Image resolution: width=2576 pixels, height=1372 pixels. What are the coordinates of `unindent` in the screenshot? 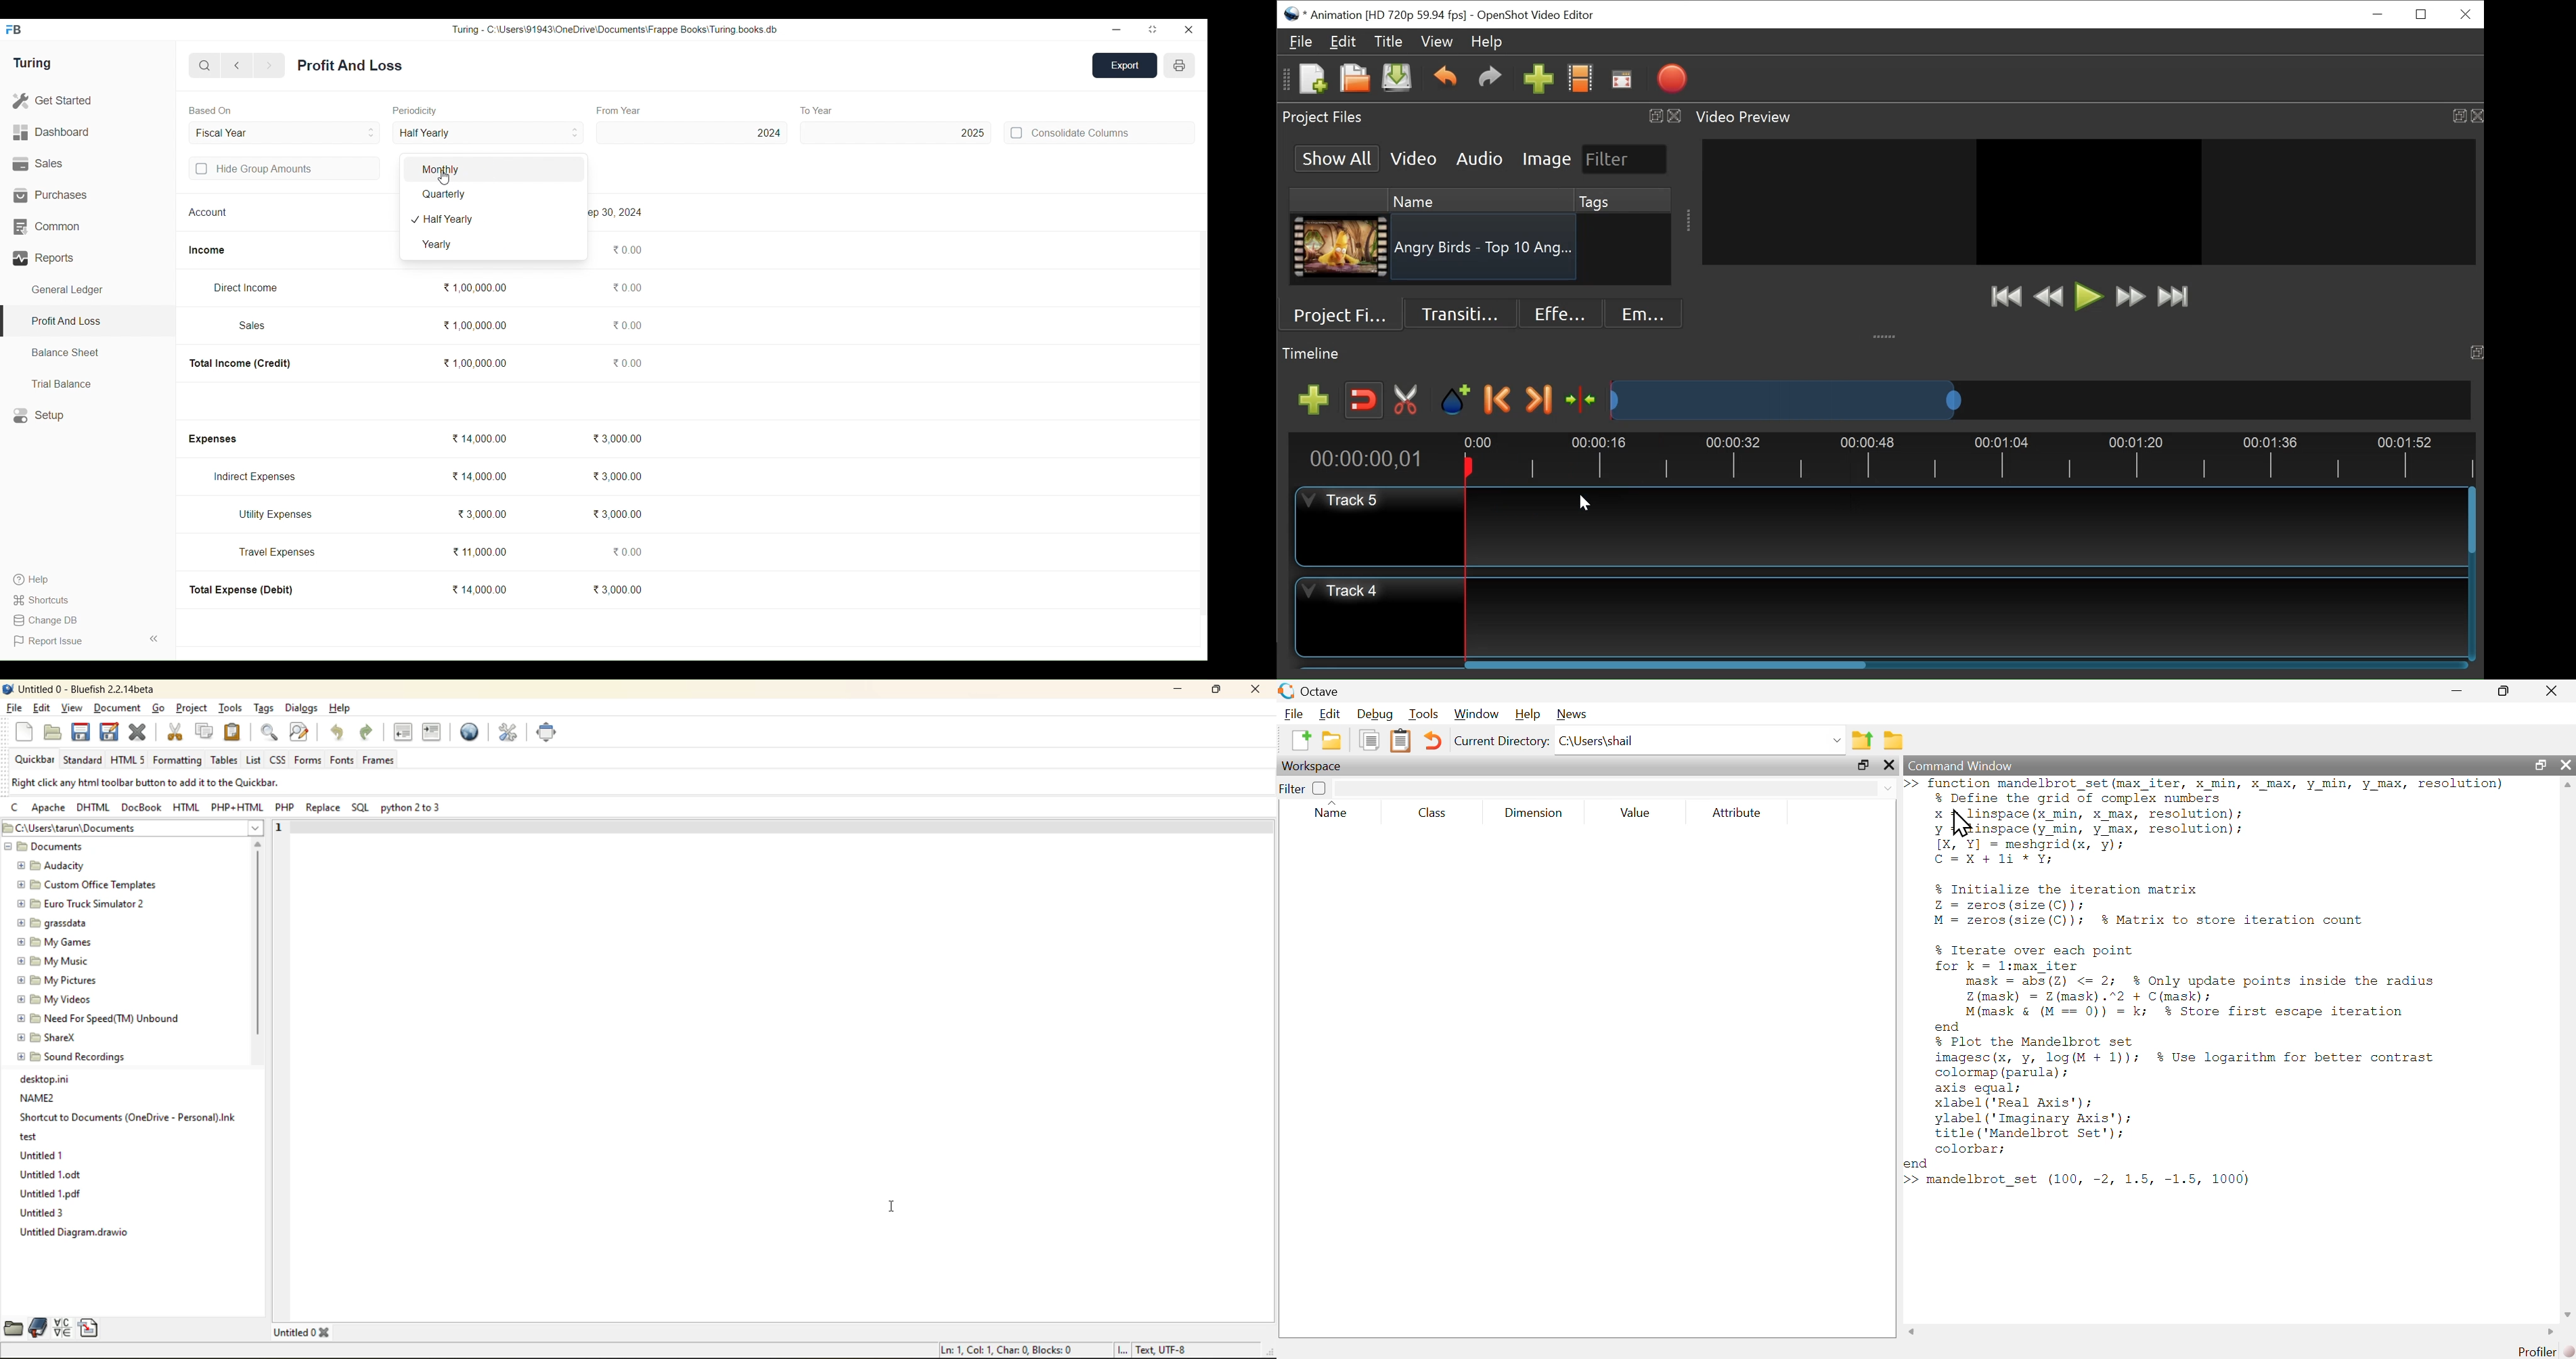 It's located at (403, 733).